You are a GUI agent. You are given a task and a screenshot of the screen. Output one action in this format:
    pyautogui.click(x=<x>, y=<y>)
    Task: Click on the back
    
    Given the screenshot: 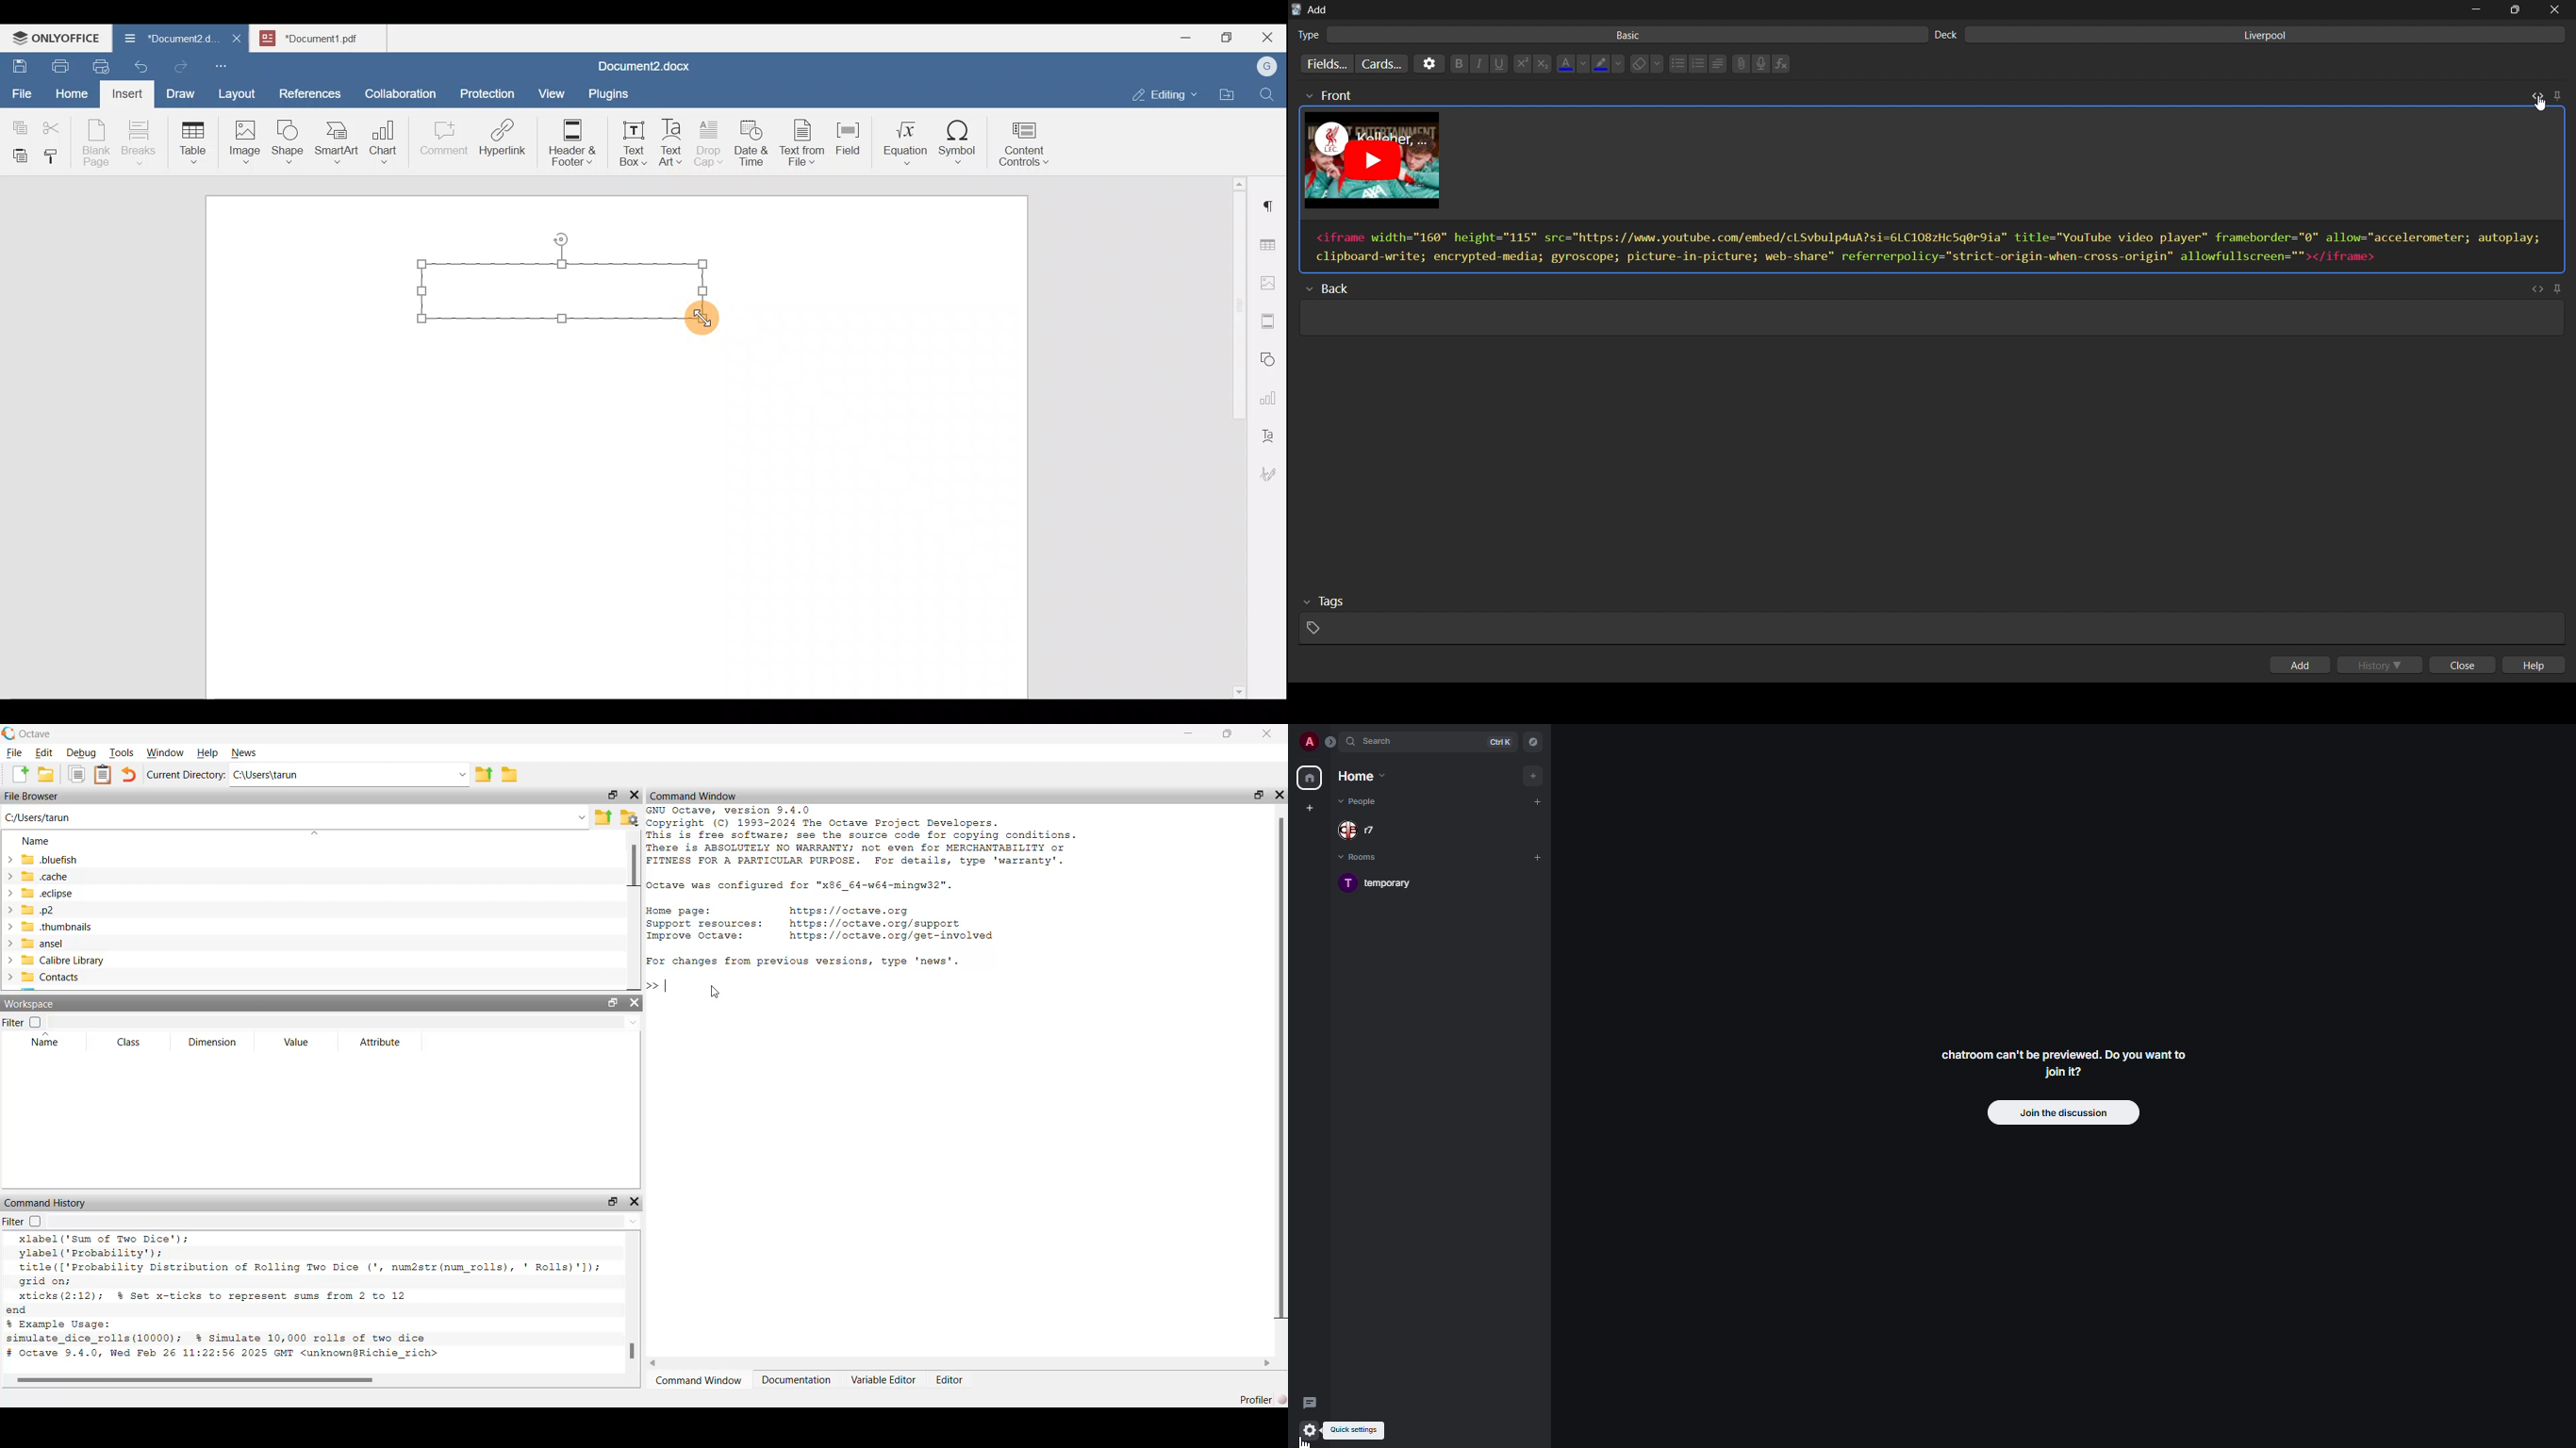 What is the action you would take?
    pyautogui.click(x=1332, y=290)
    